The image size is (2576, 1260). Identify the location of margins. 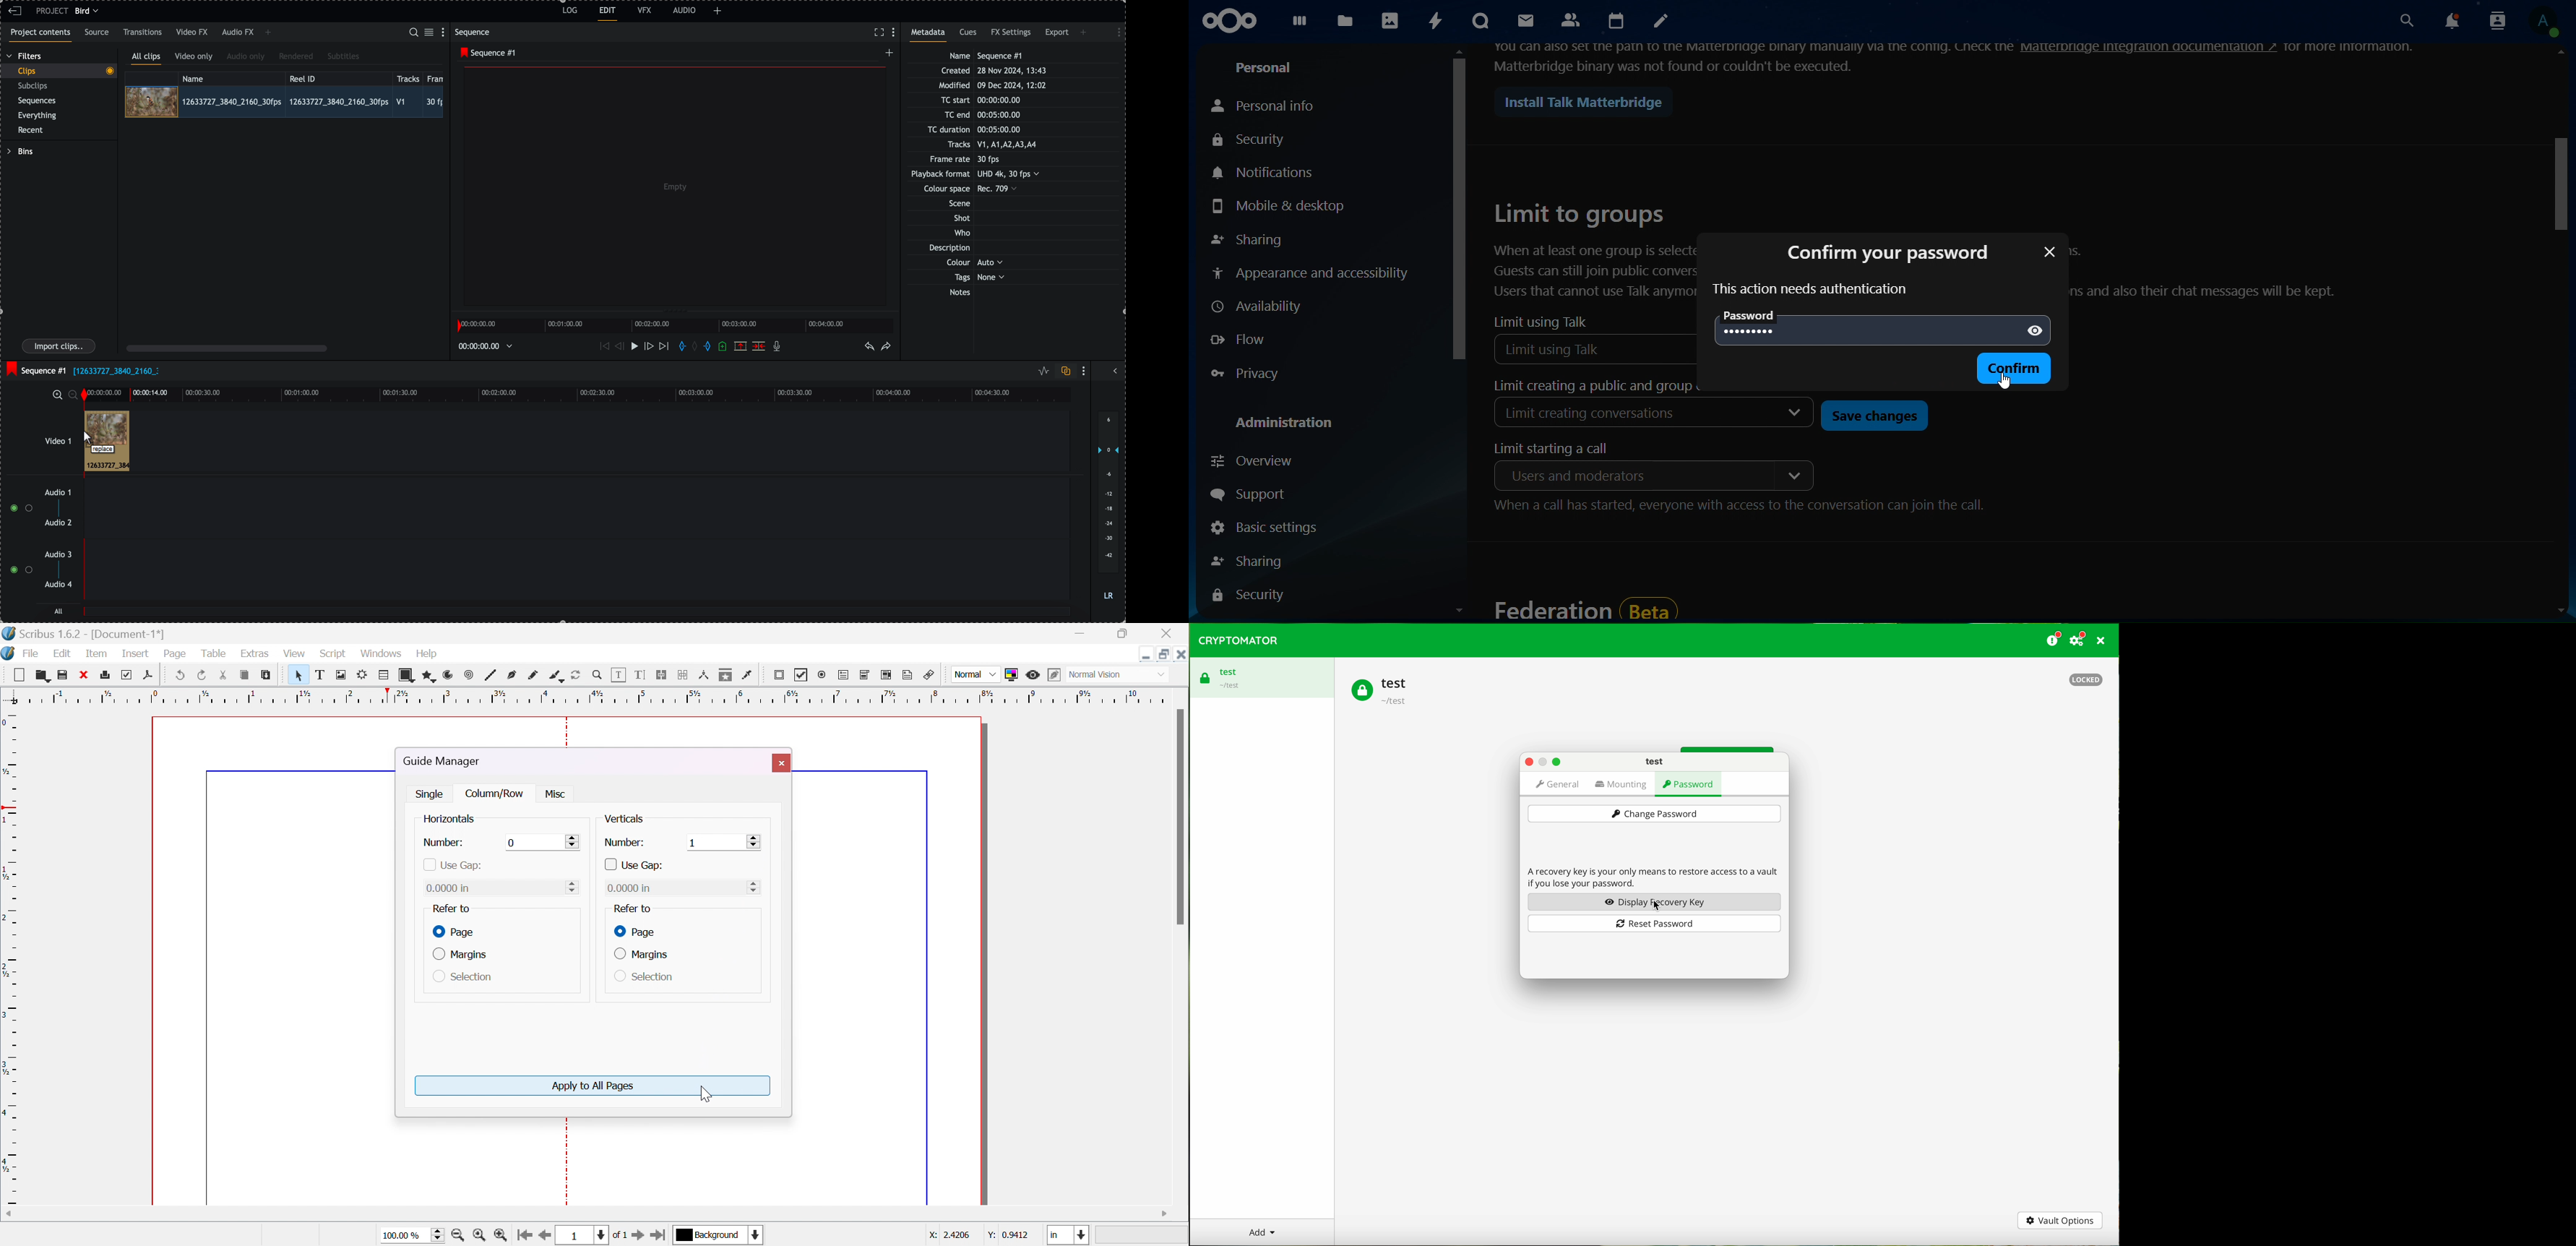
(464, 956).